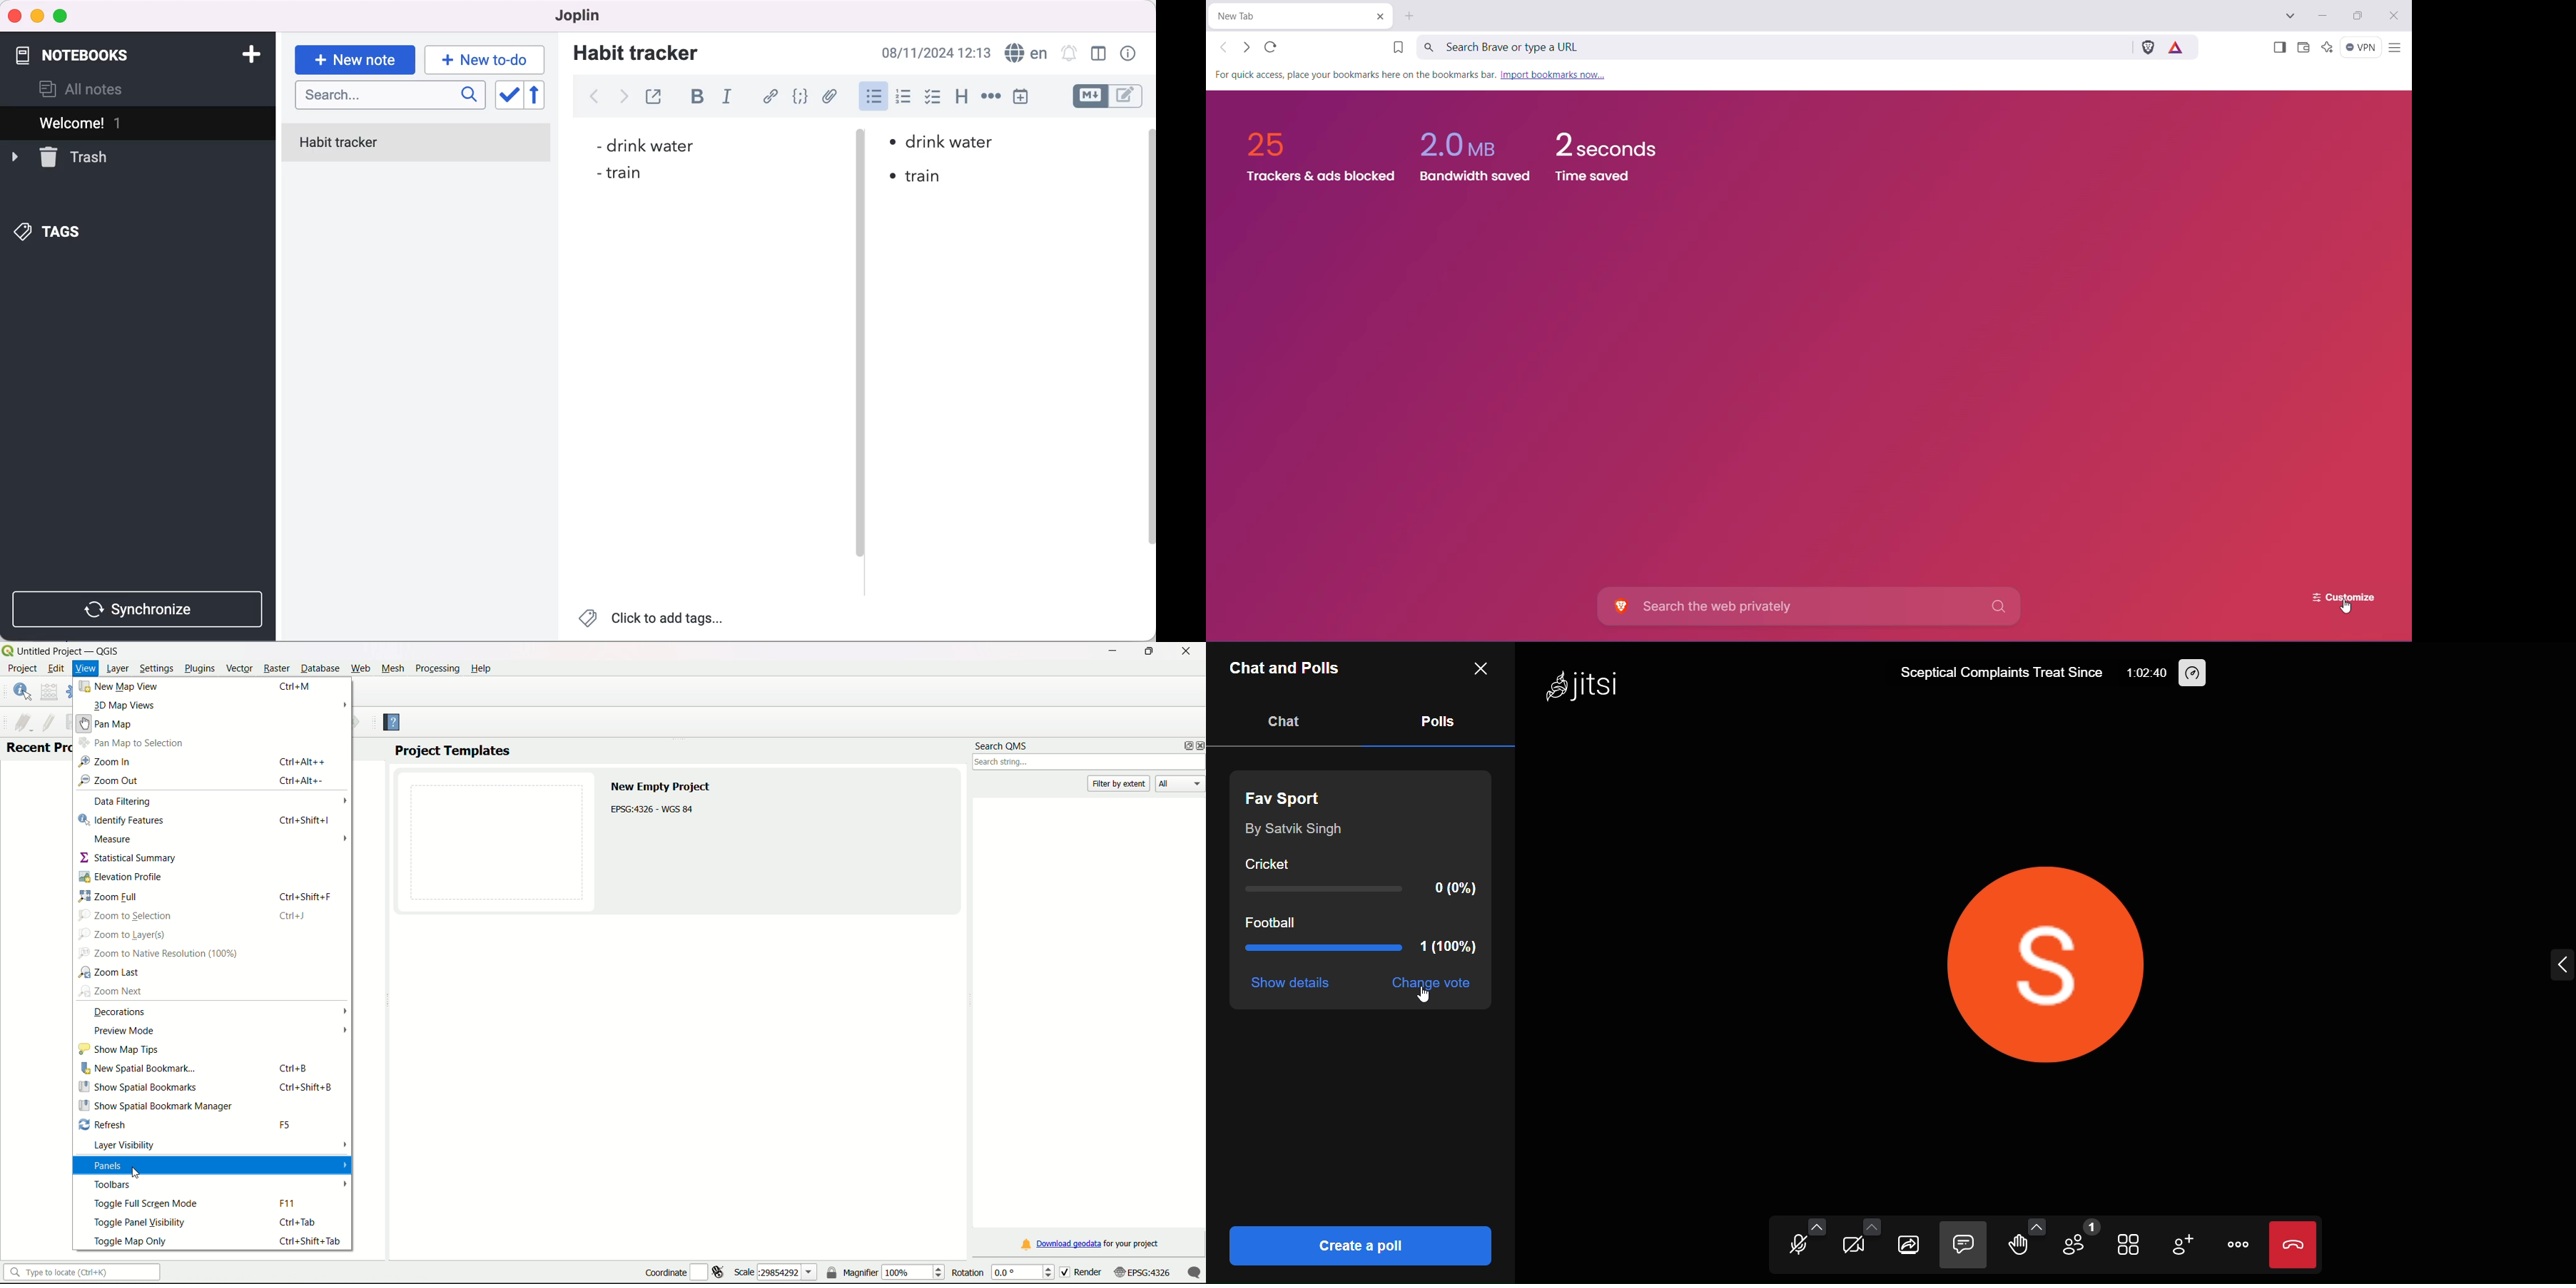  I want to click on trash, so click(59, 156).